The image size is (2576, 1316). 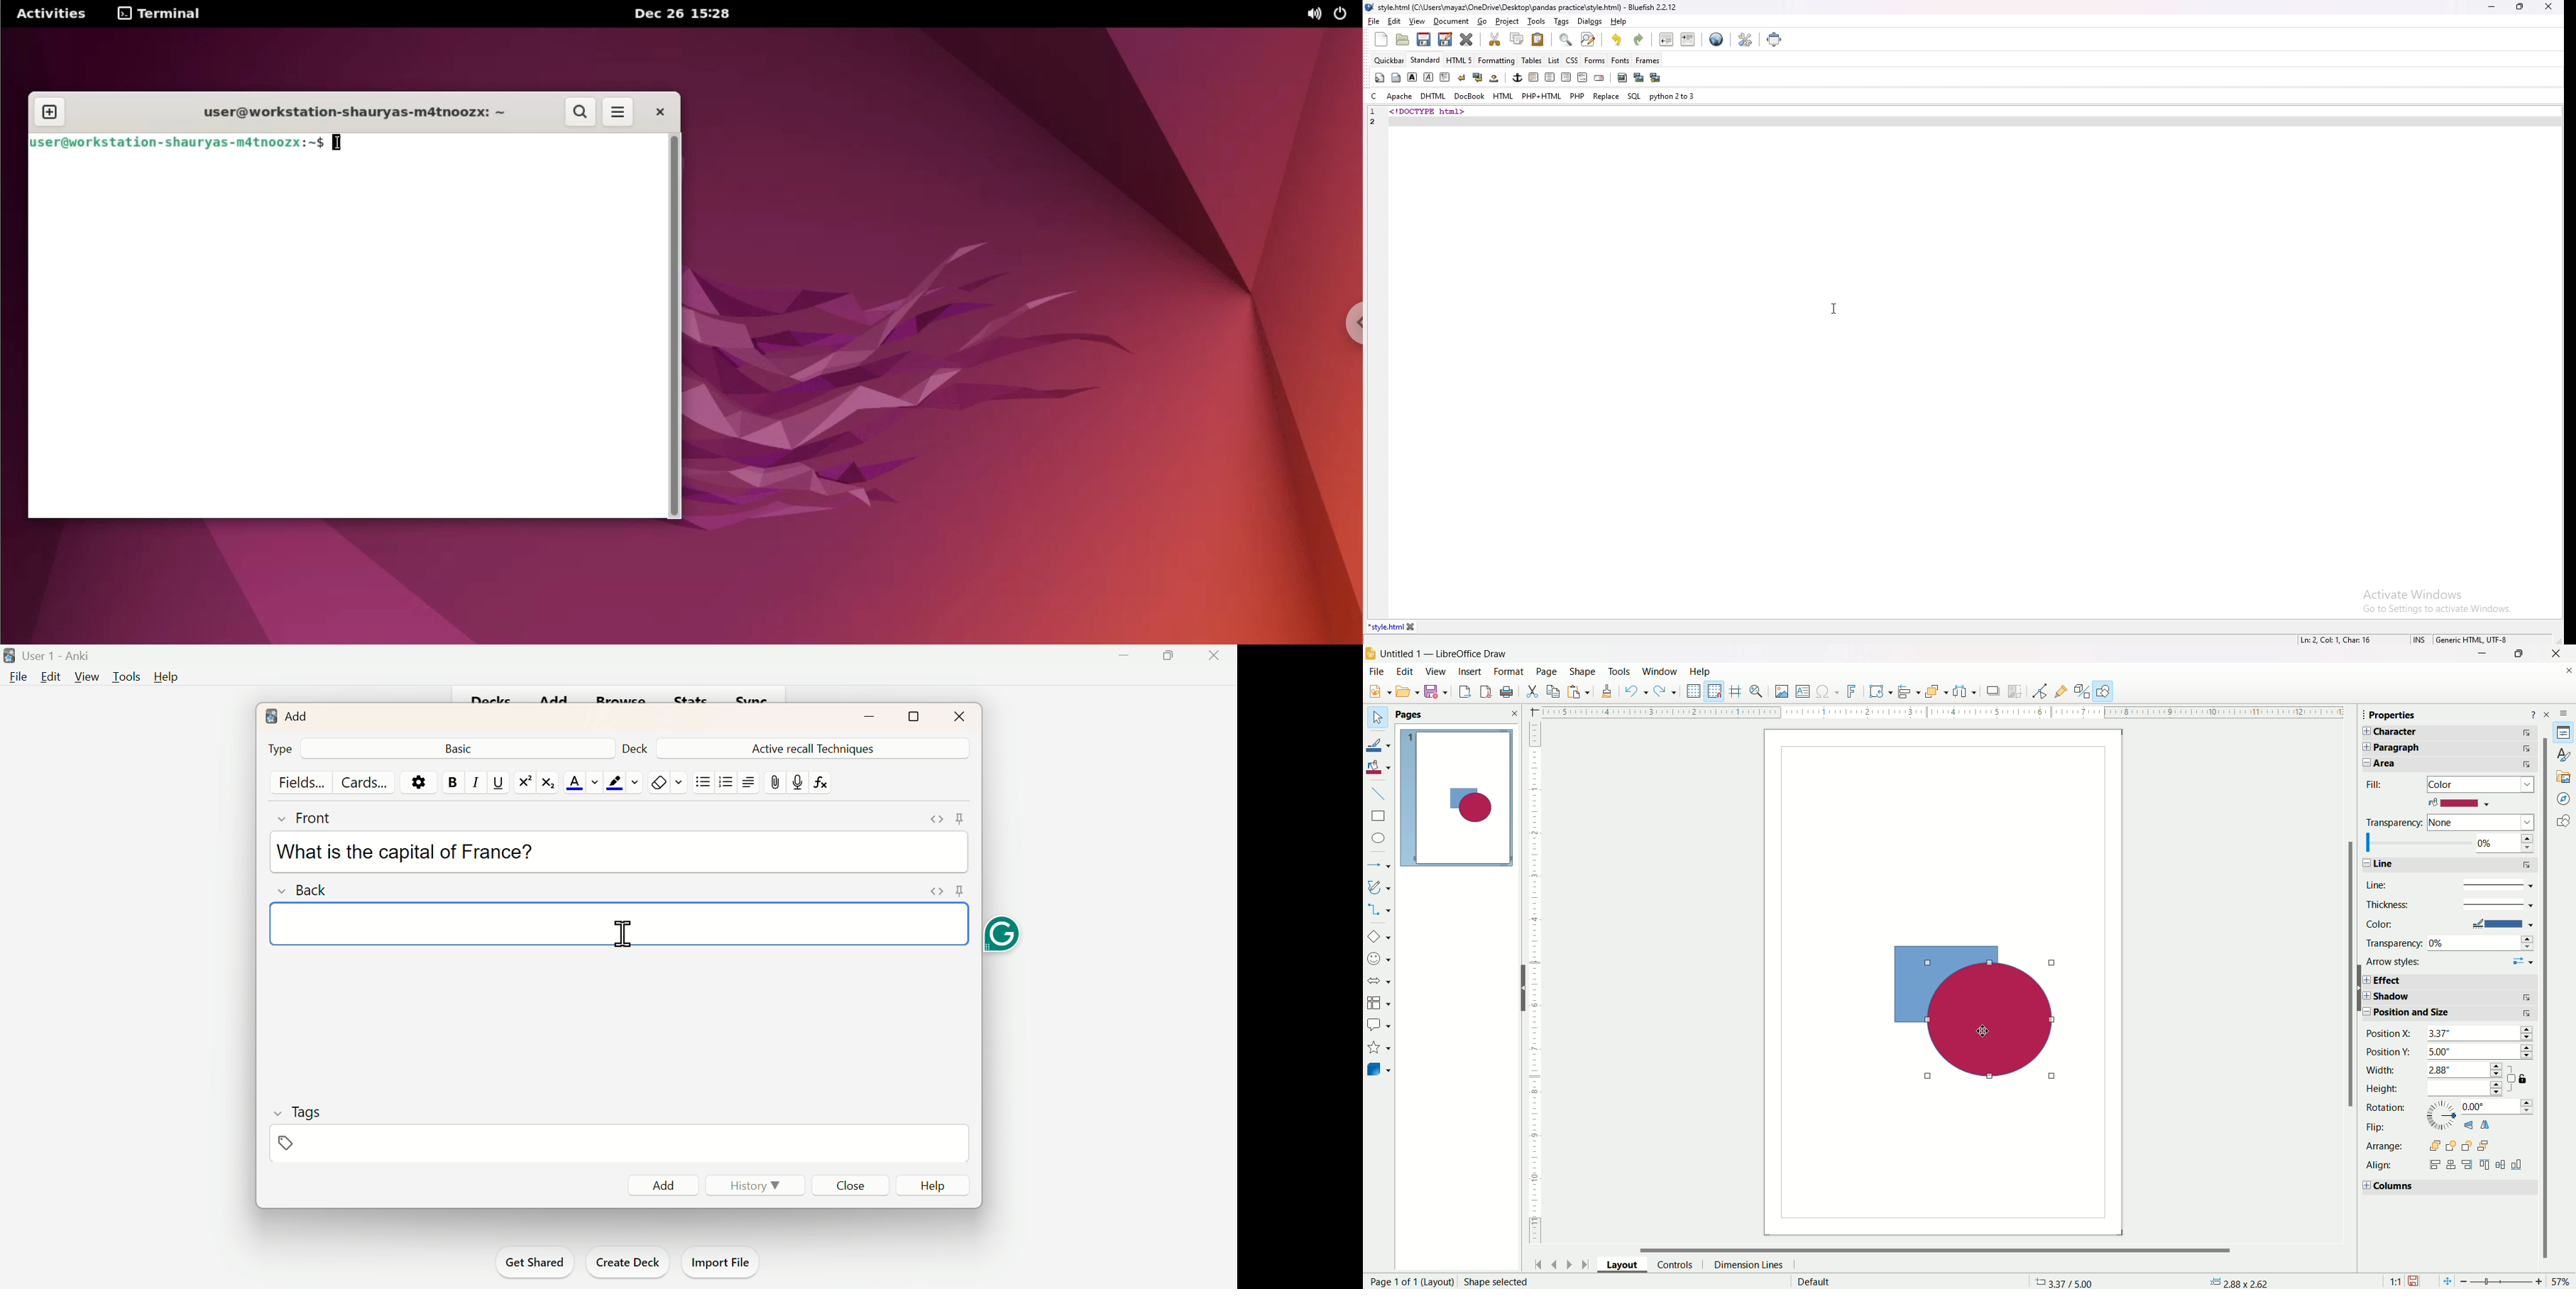 What do you see at coordinates (1580, 693) in the screenshot?
I see `paste` at bounding box center [1580, 693].